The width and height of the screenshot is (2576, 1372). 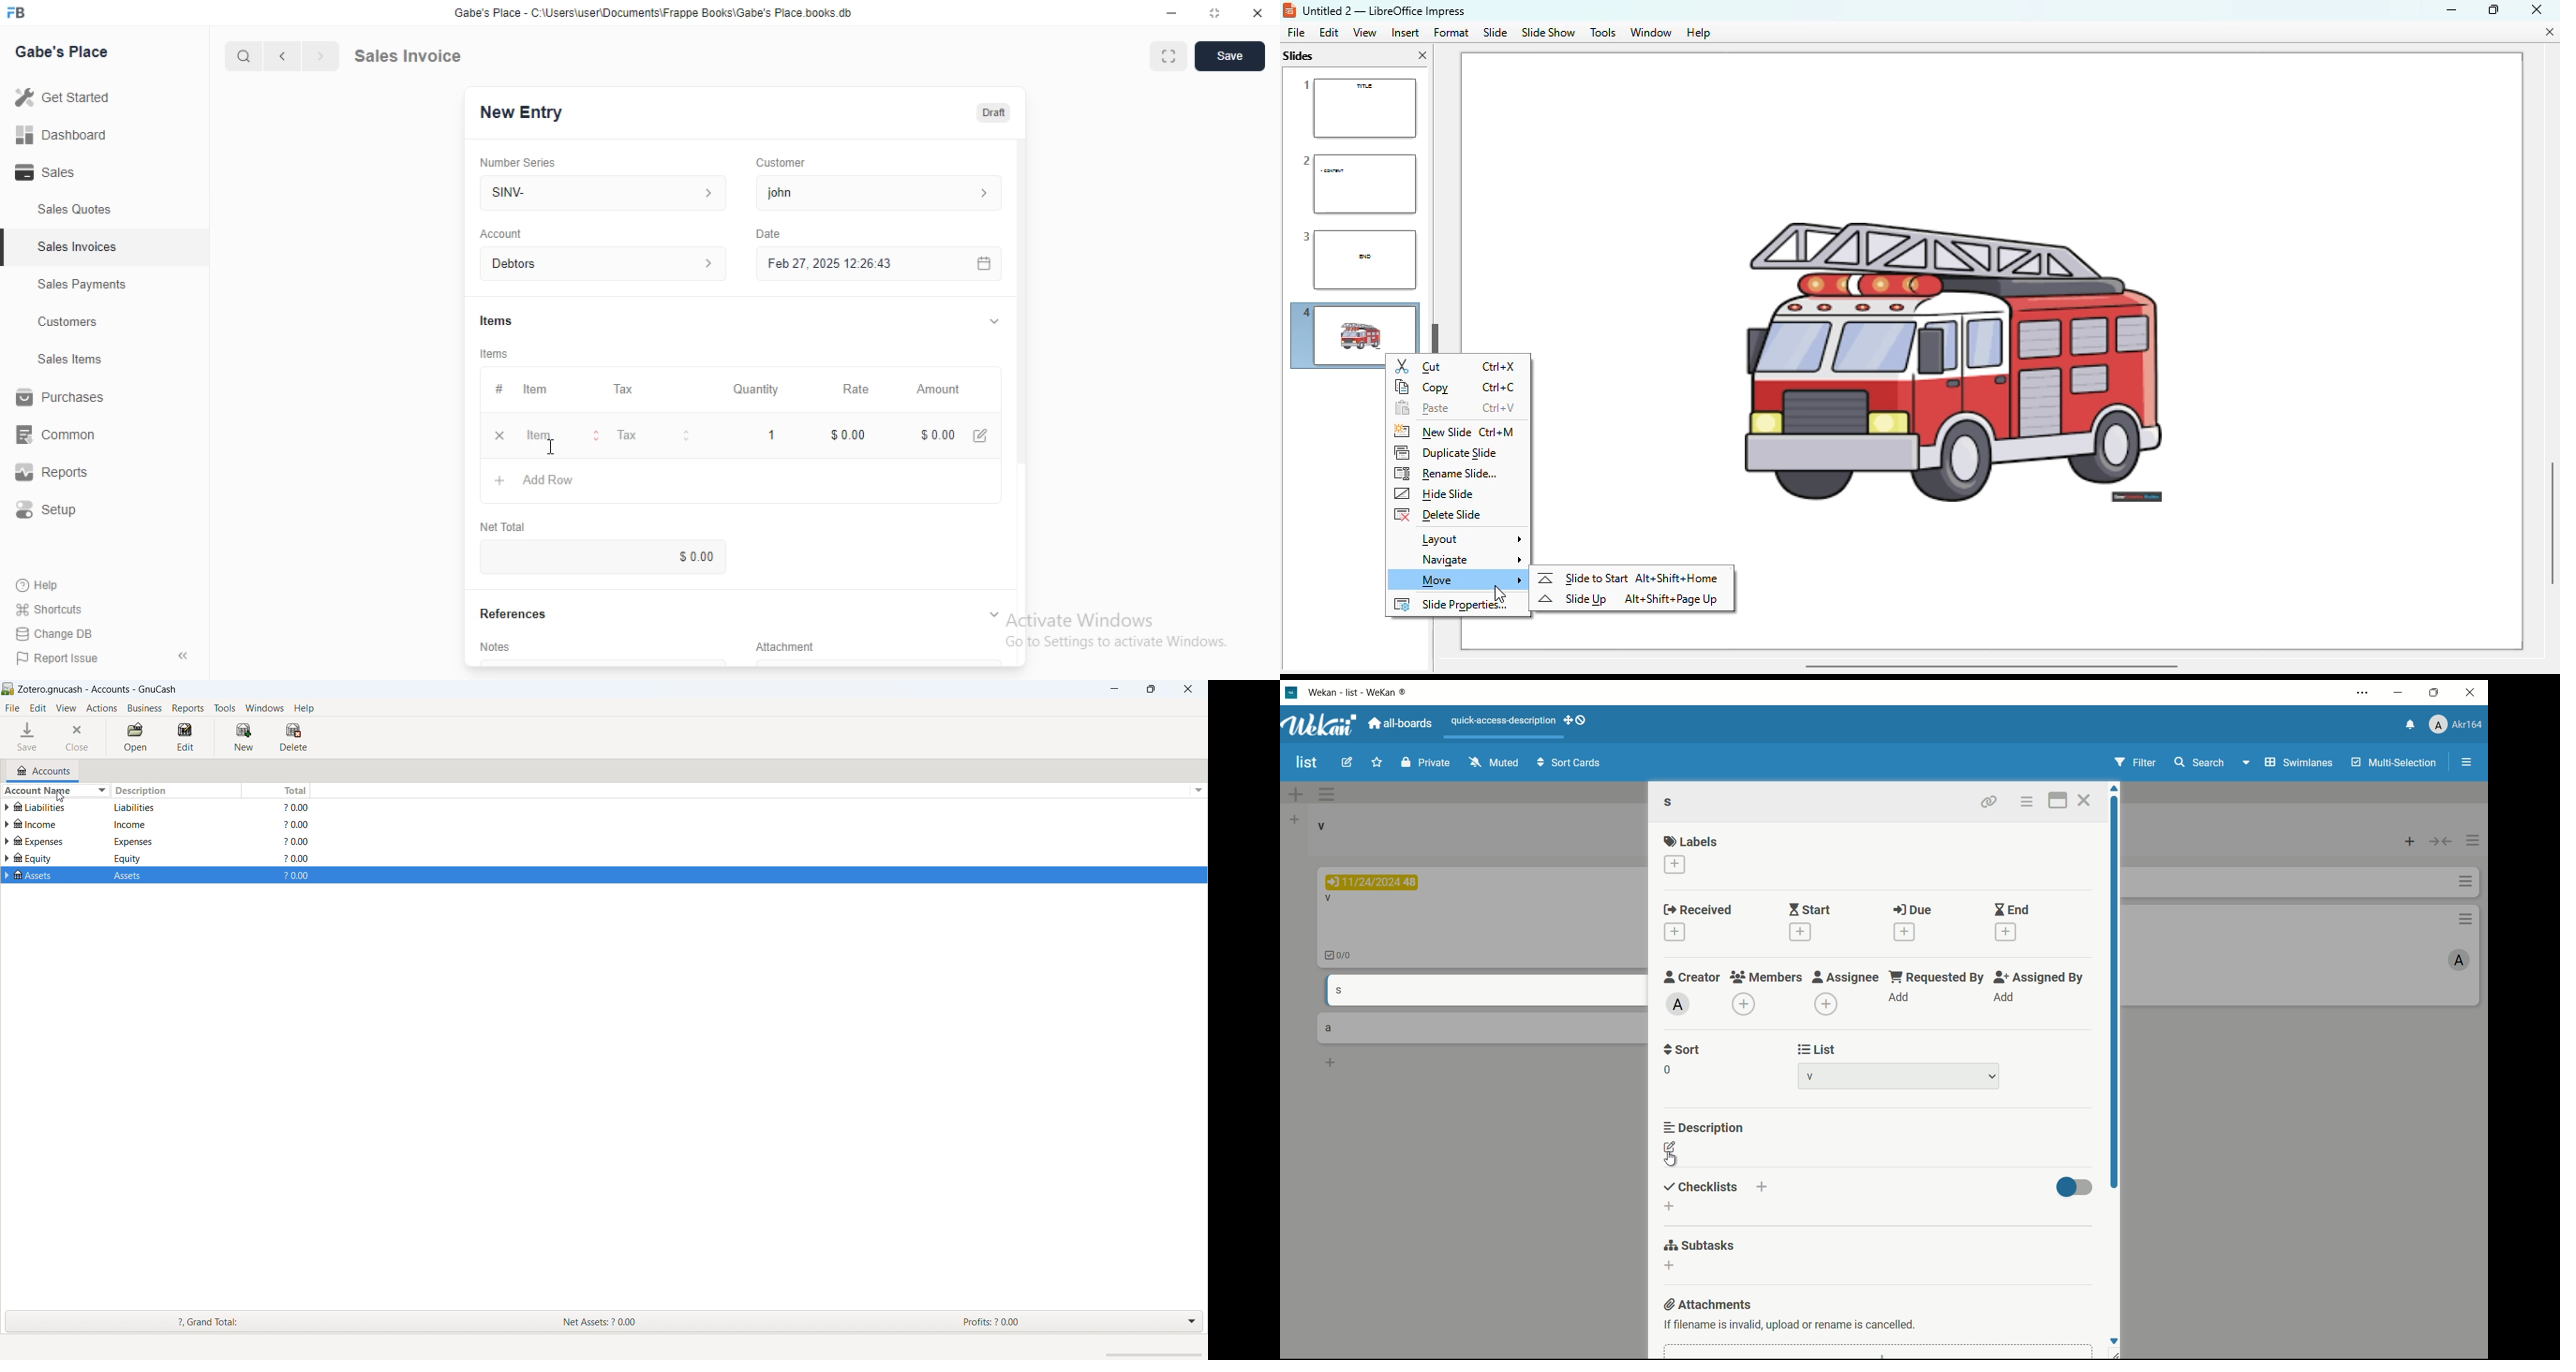 I want to click on account details of expenses, so click(x=171, y=842).